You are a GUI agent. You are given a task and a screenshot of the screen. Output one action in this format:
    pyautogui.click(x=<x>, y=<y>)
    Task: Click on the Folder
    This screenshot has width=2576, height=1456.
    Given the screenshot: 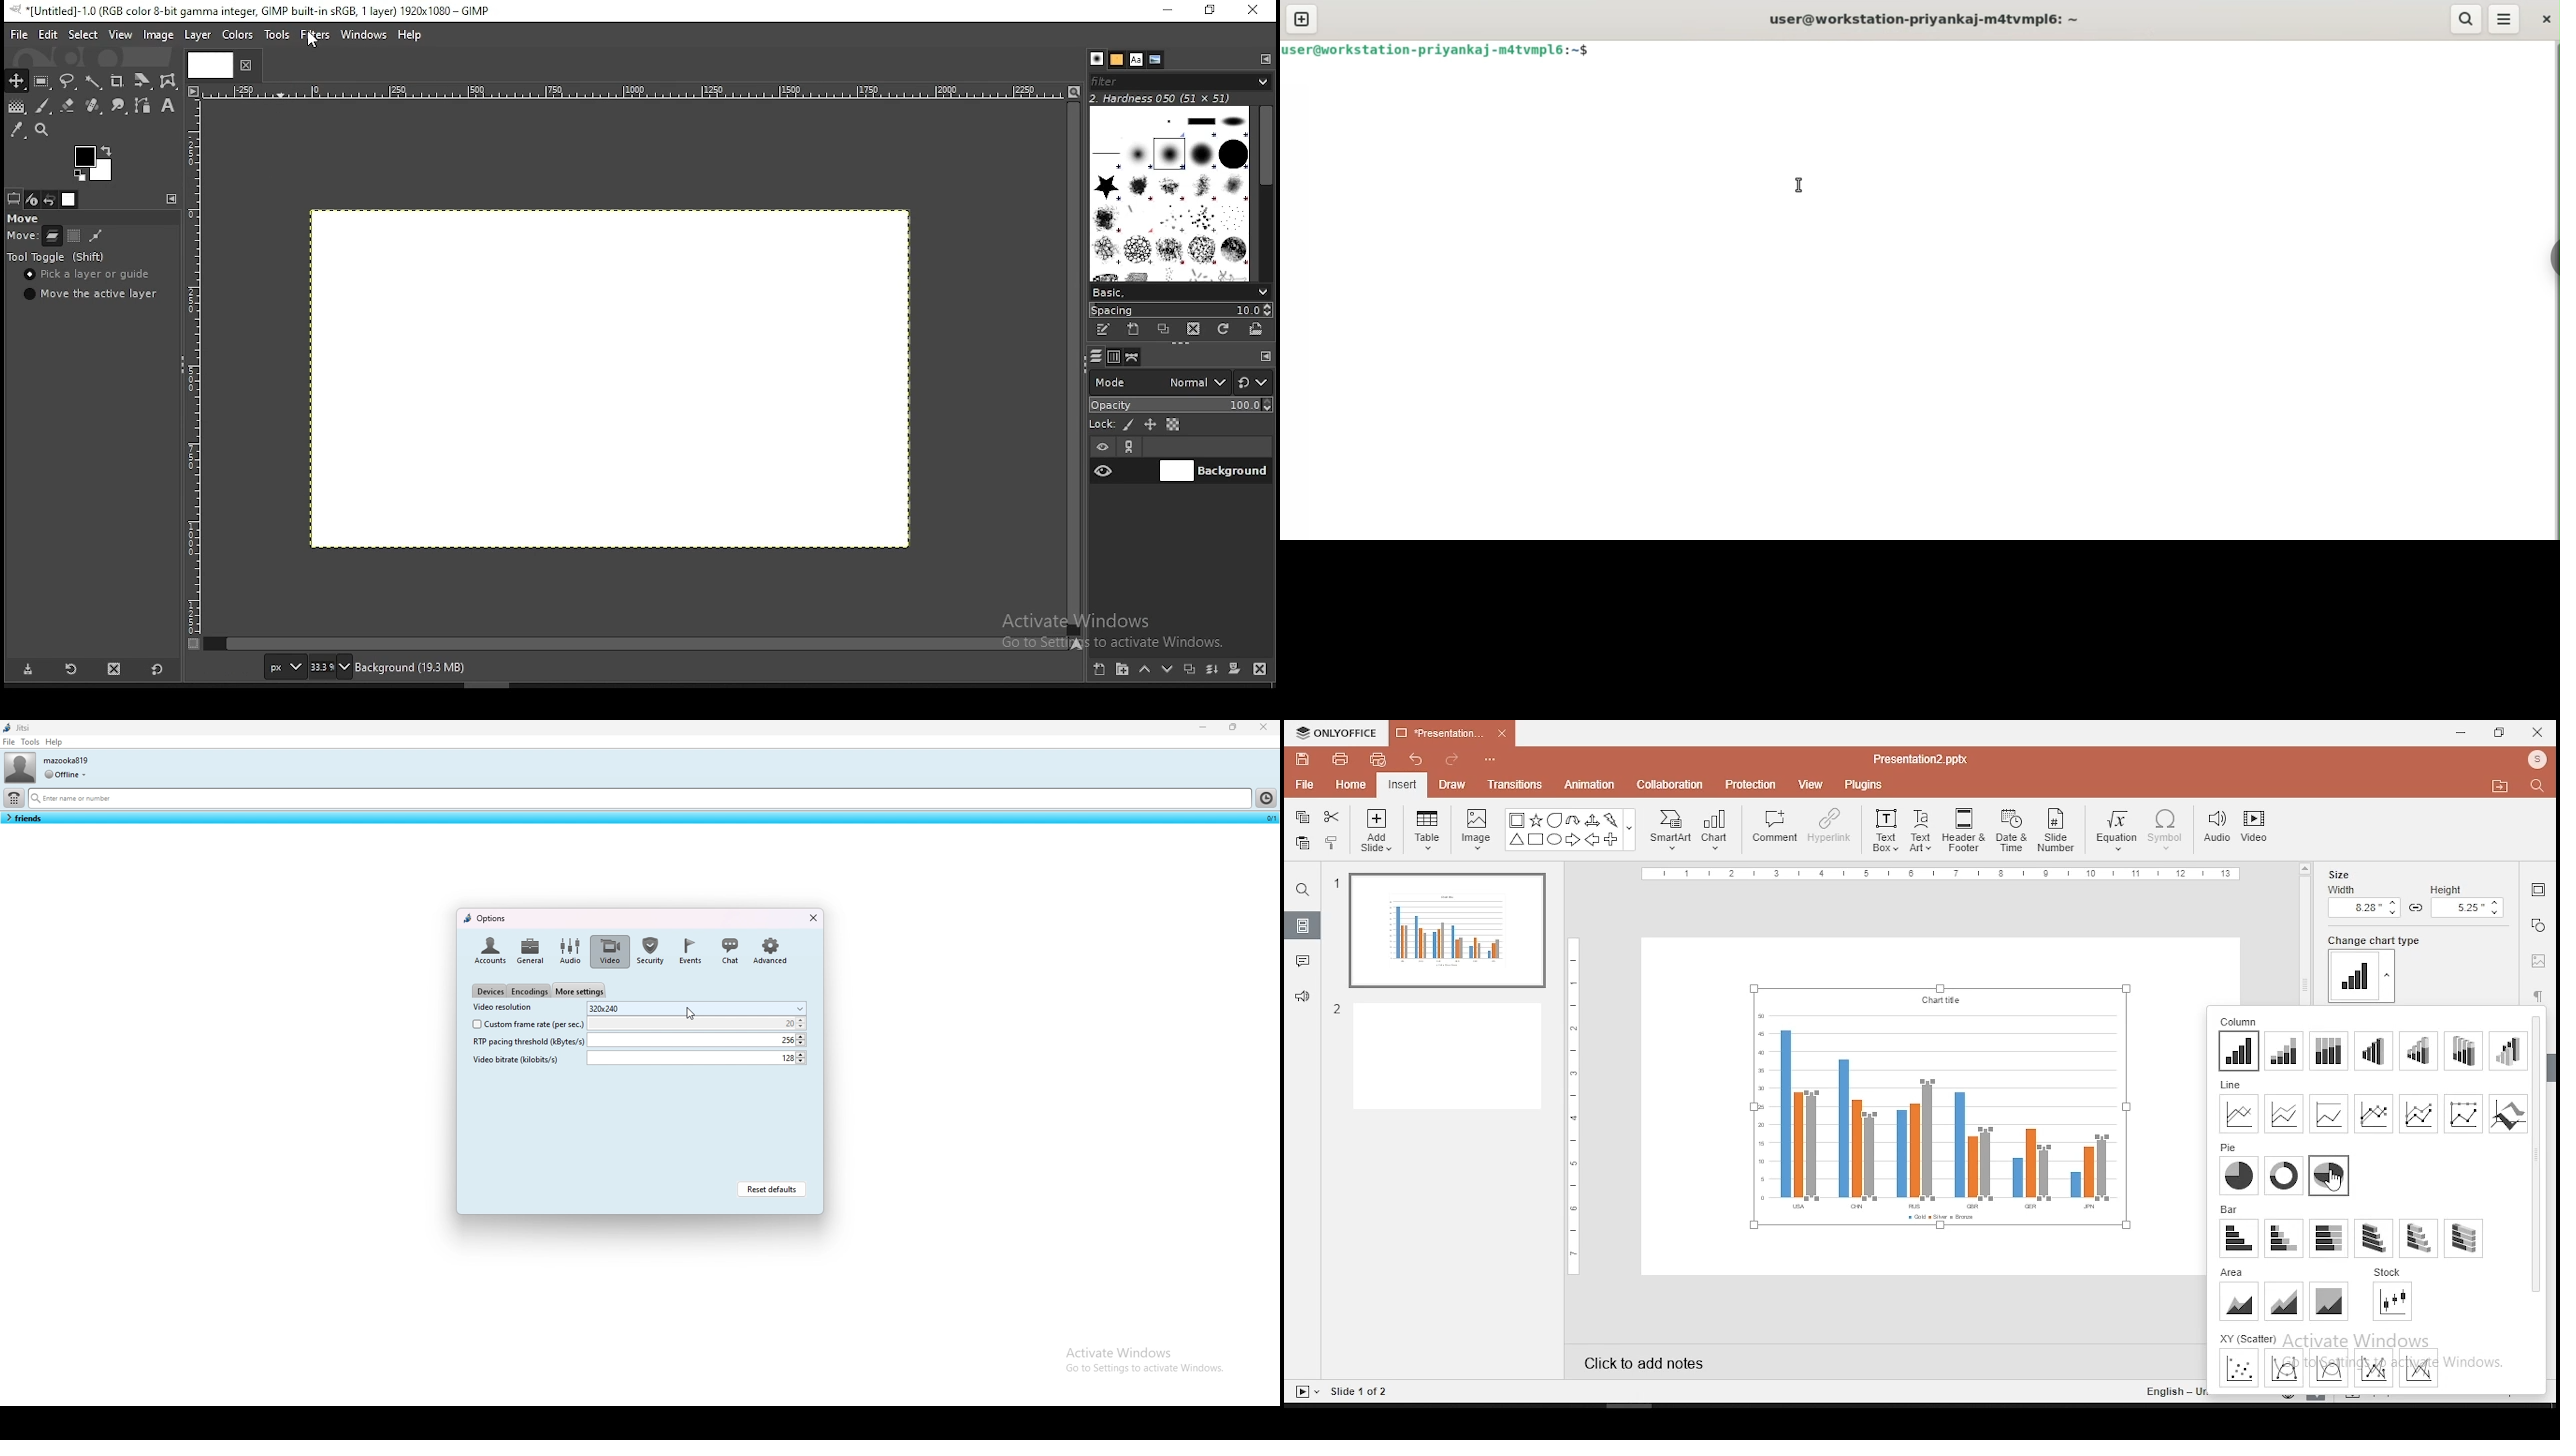 What is the action you would take?
    pyautogui.click(x=2500, y=786)
    